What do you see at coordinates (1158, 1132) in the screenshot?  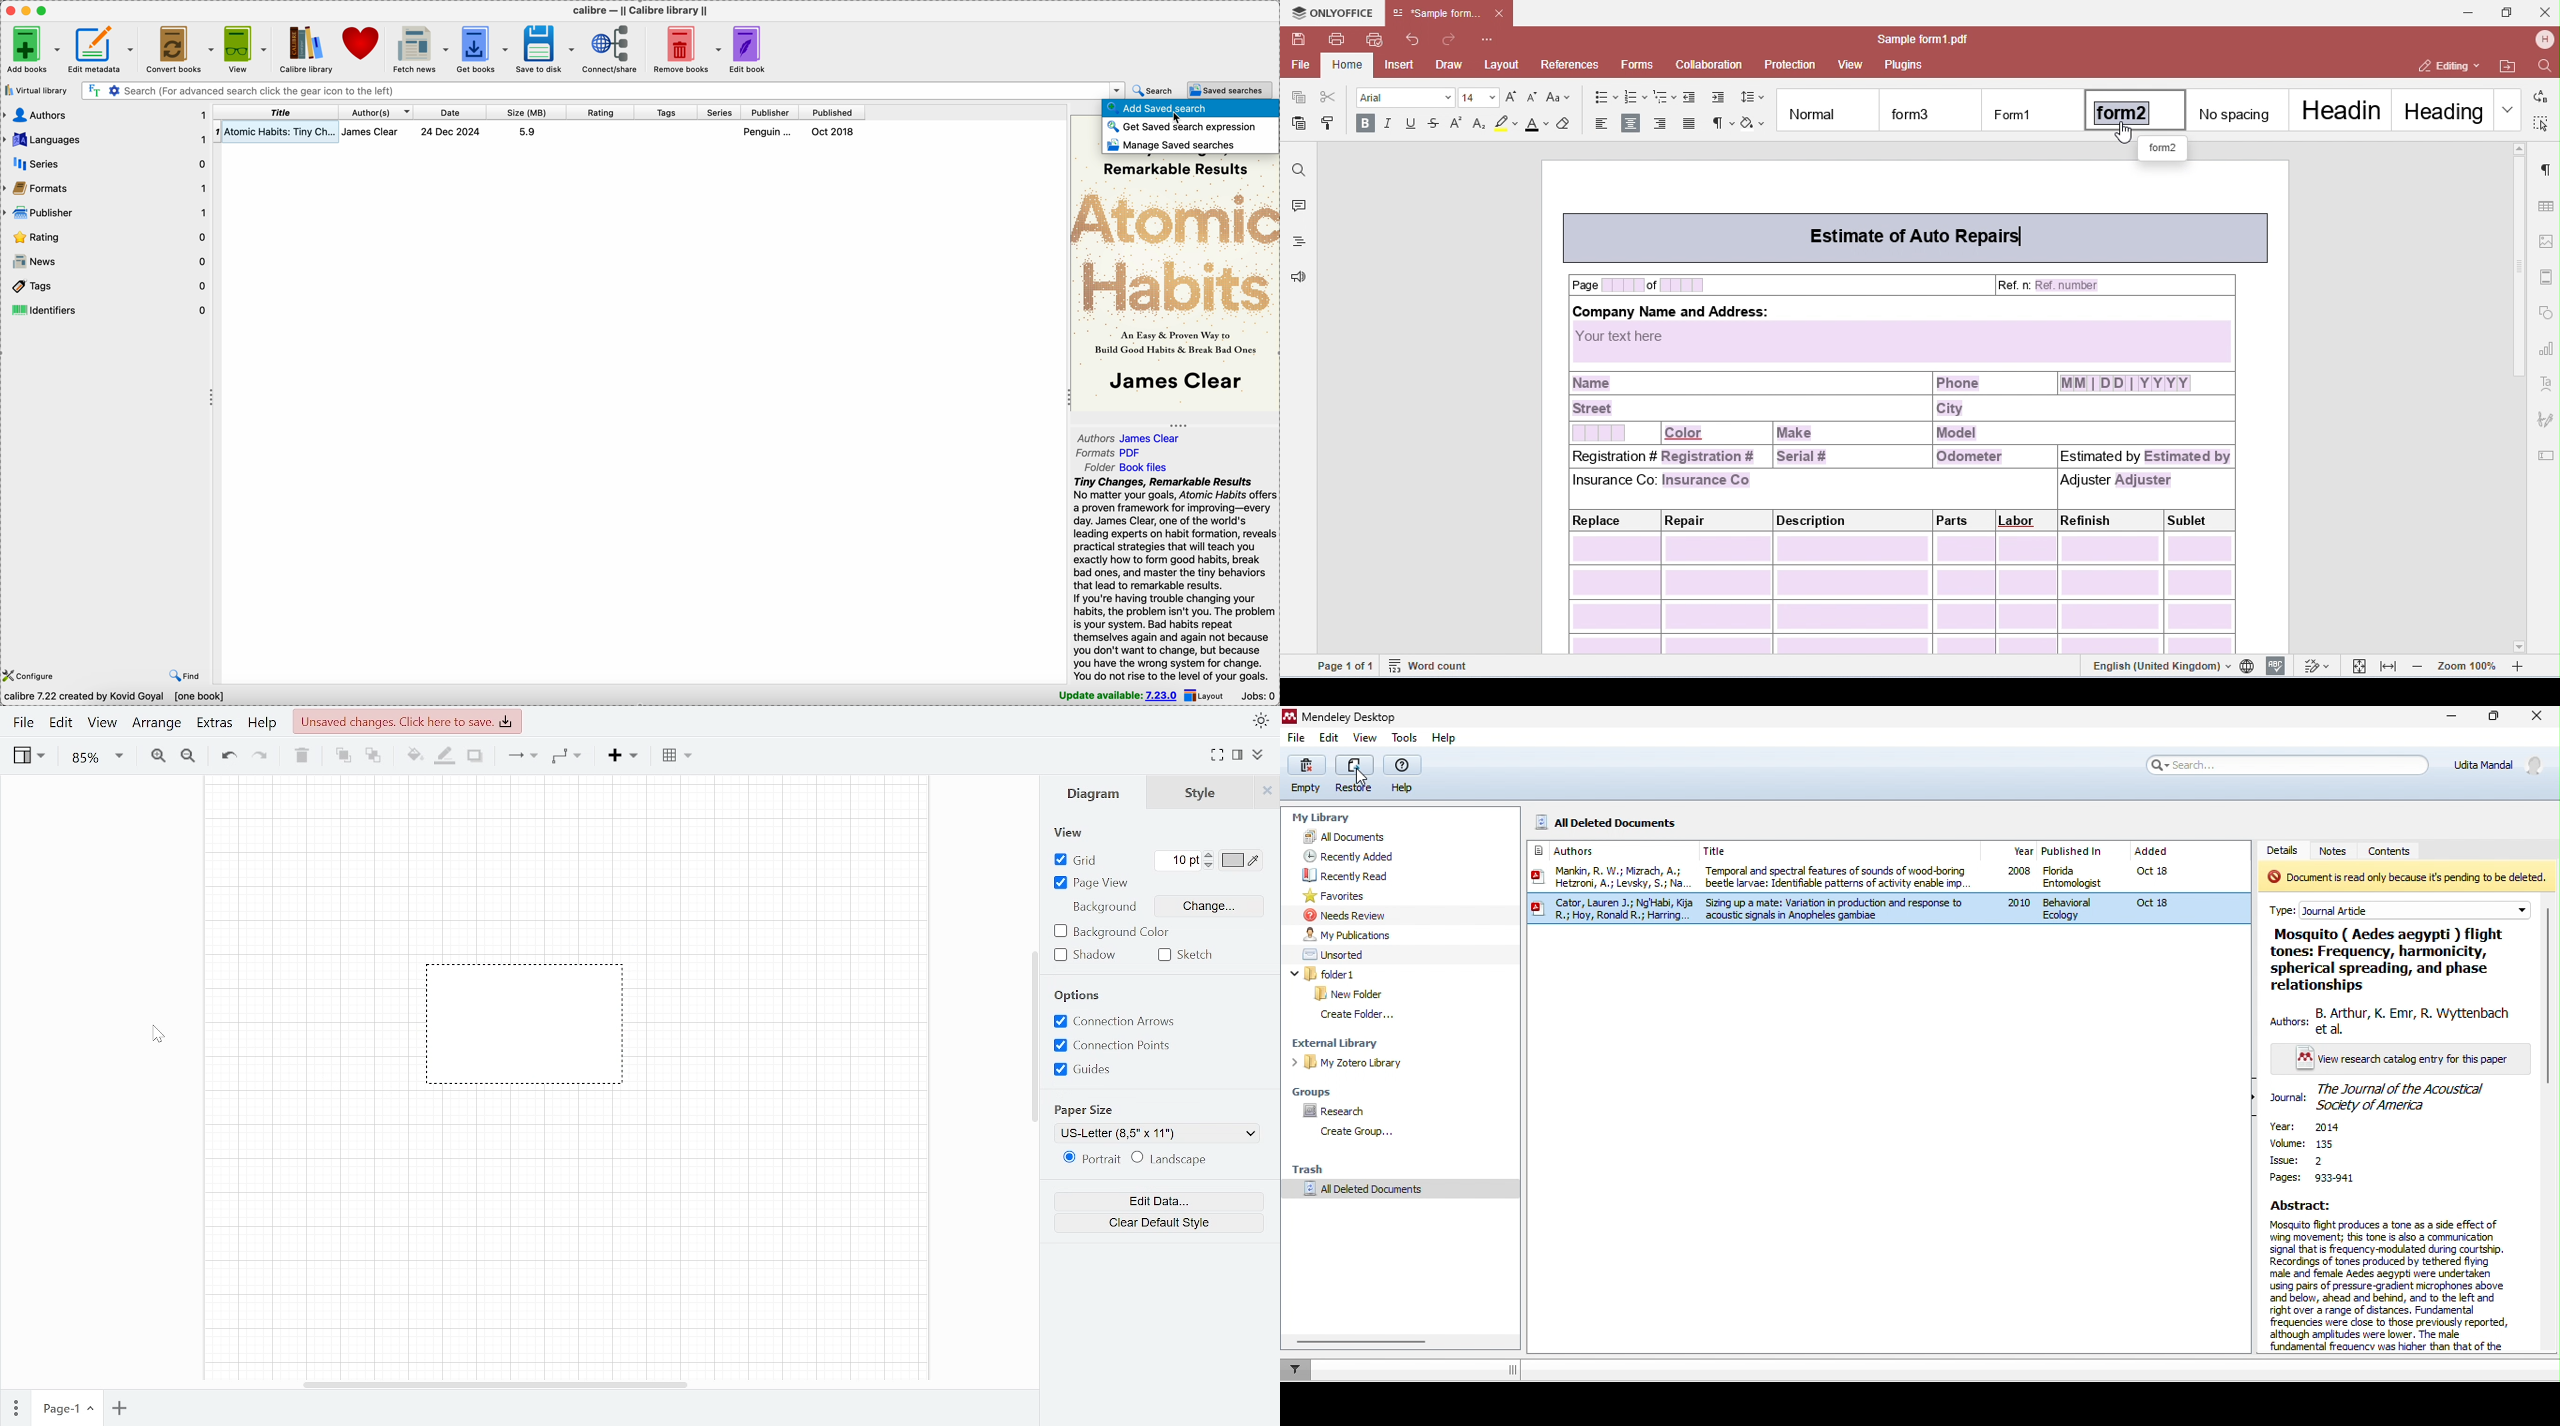 I see `Paper size (US-Letter (8.5*11)` at bounding box center [1158, 1132].